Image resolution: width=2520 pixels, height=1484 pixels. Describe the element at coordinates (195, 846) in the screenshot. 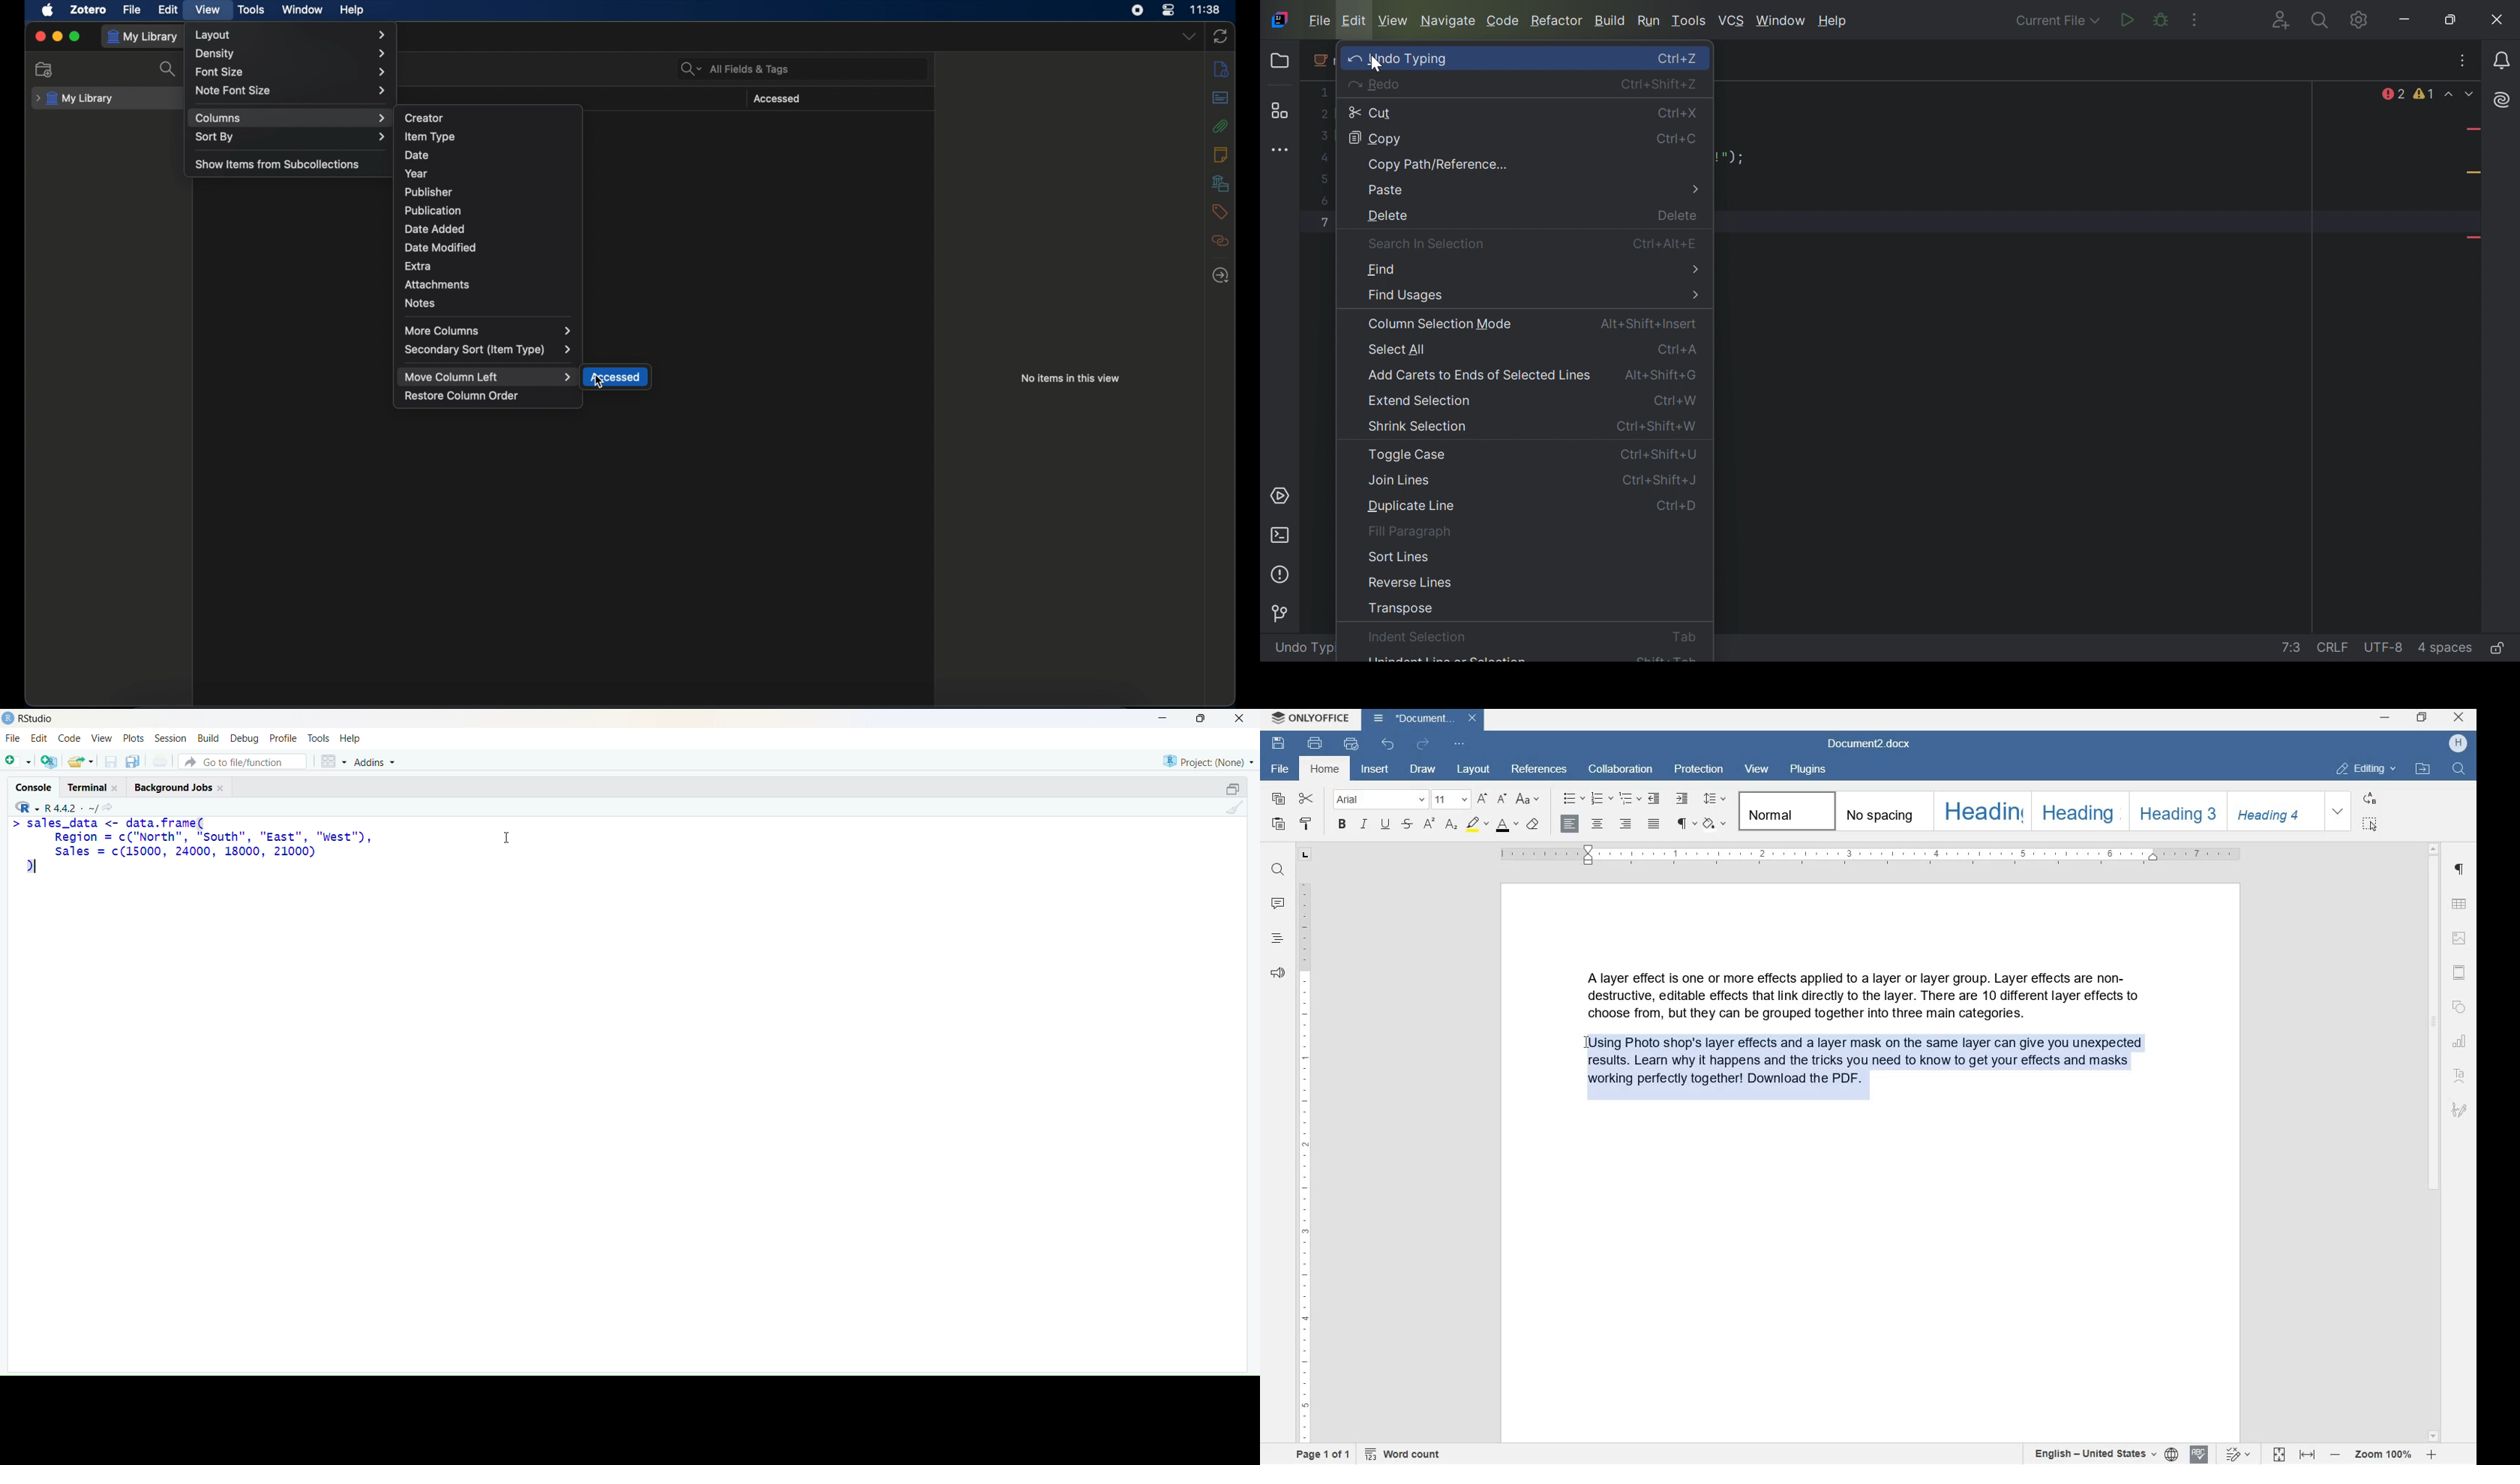

I see `sales_data <- data.rtramelRegion = c("North", "South", "East", "West"),sales = c(15000, 24000, 18000, 21000)` at that location.